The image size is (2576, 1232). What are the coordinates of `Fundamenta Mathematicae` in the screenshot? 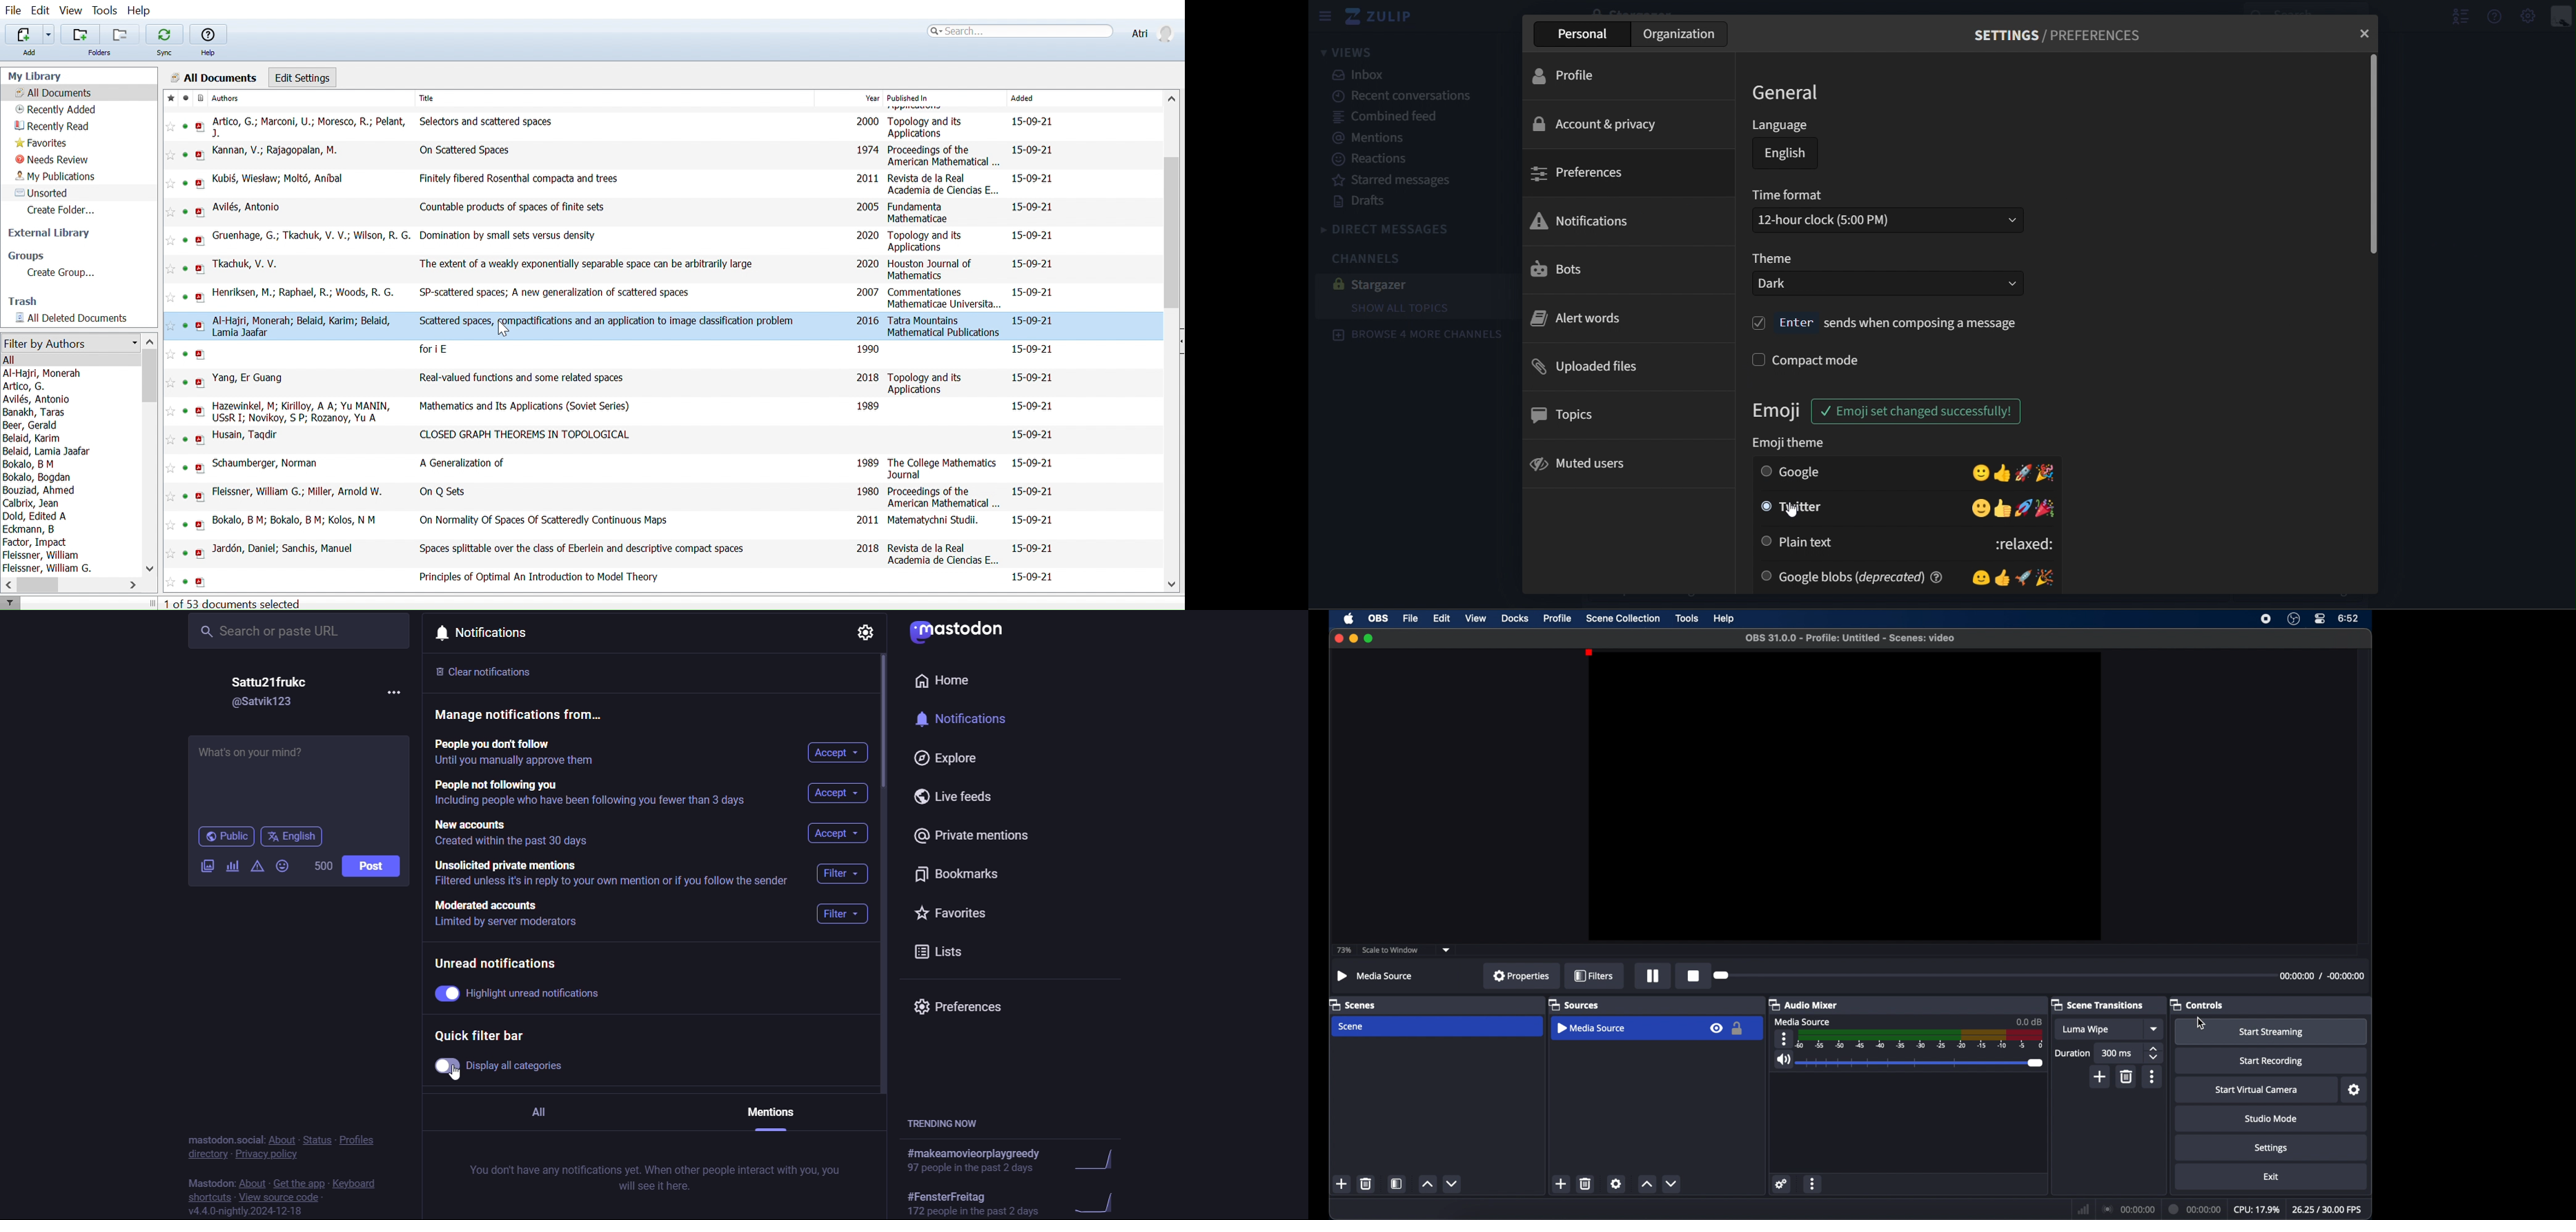 It's located at (919, 213).